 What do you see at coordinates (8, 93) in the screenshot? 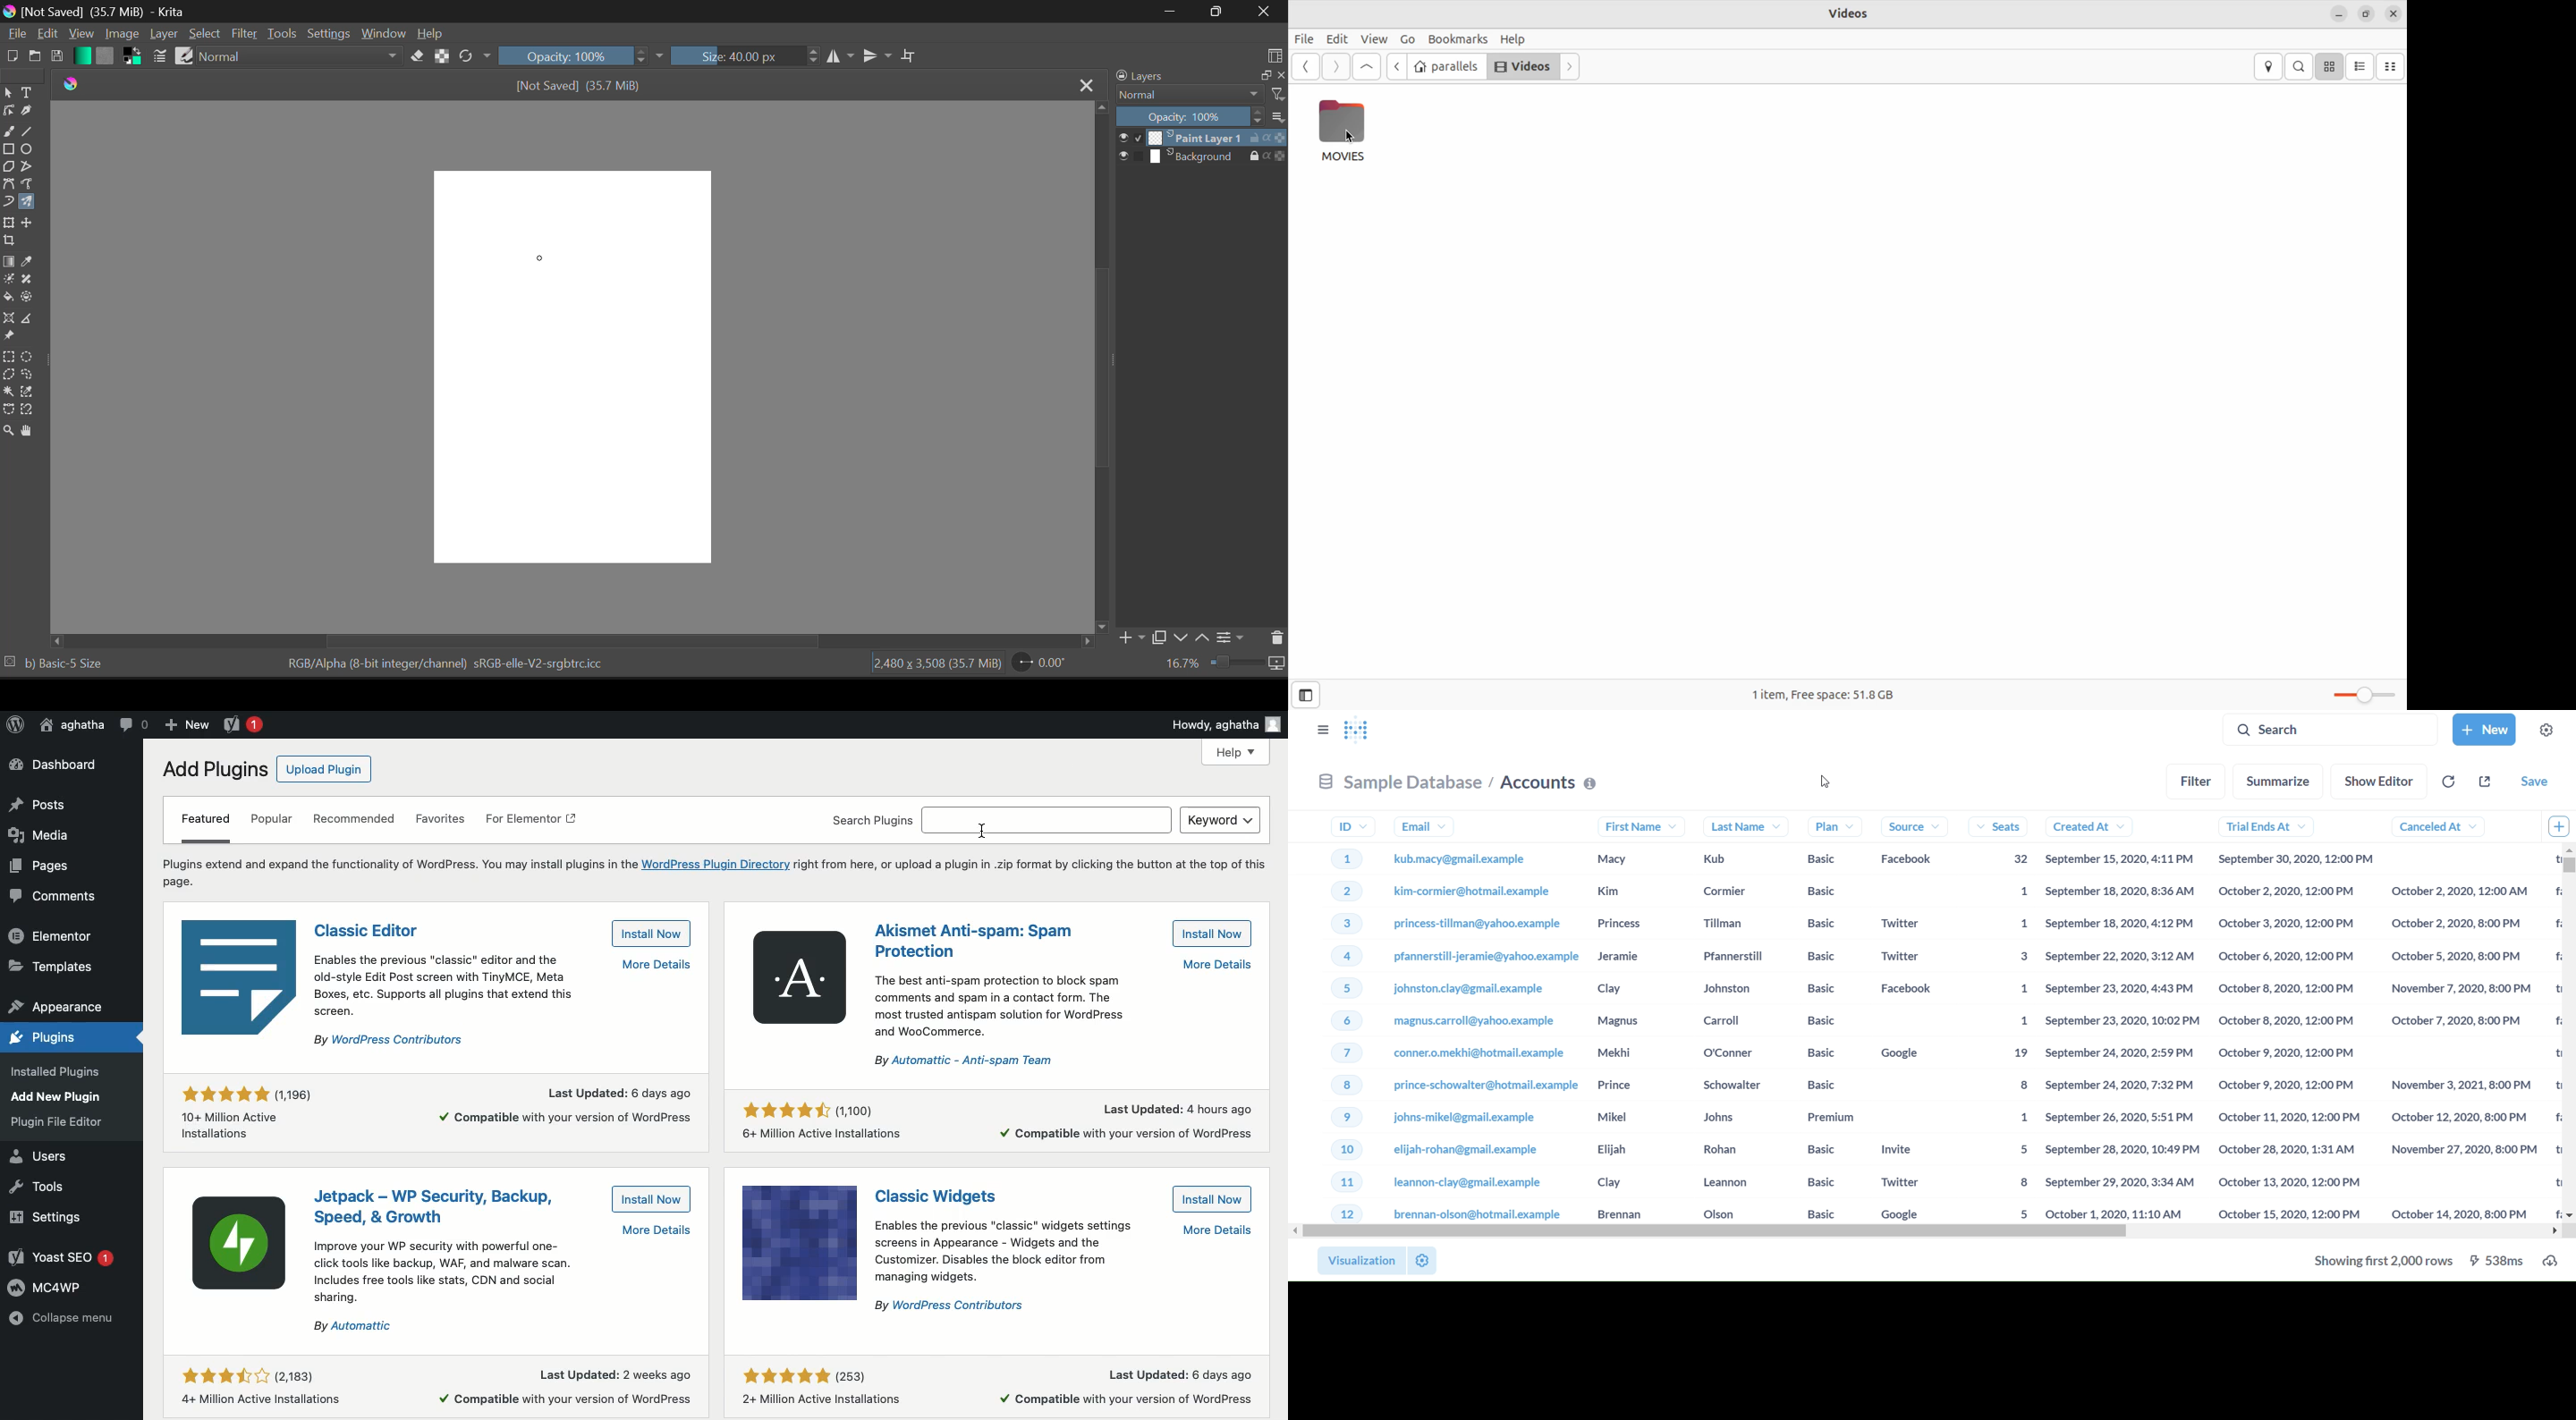
I see `Select` at bounding box center [8, 93].